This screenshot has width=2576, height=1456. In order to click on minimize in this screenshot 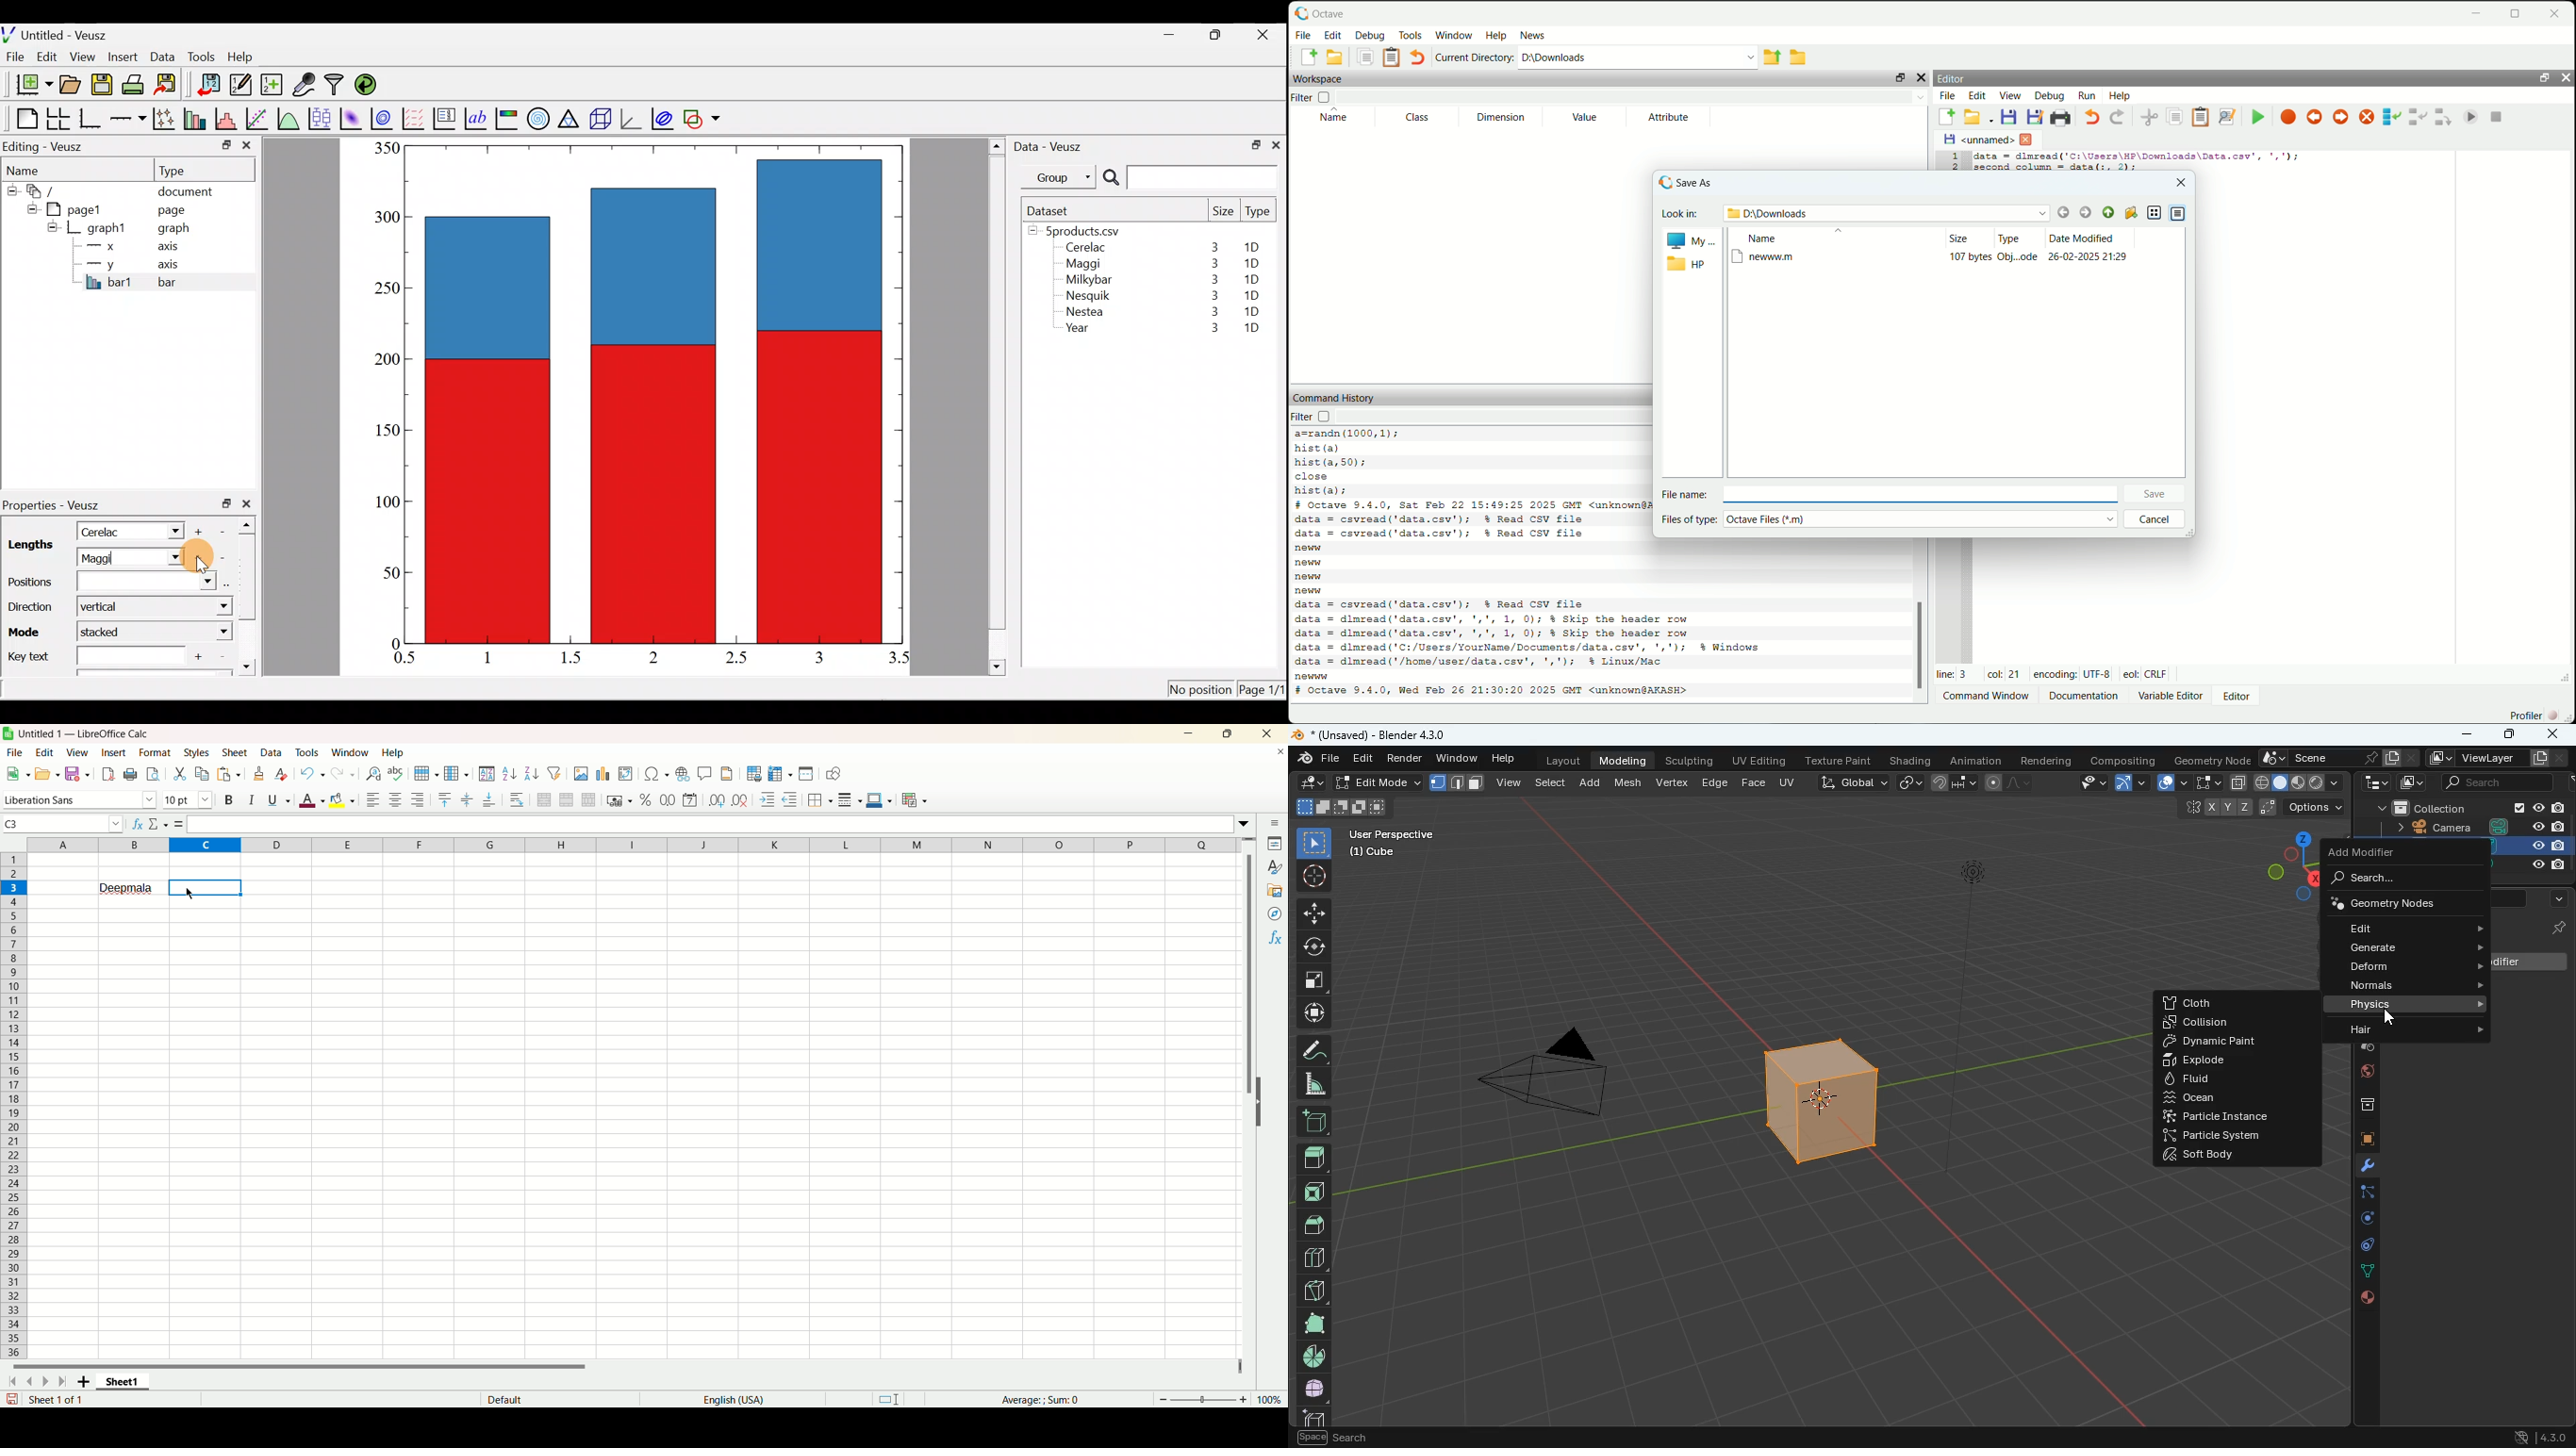, I will do `click(2477, 10)`.